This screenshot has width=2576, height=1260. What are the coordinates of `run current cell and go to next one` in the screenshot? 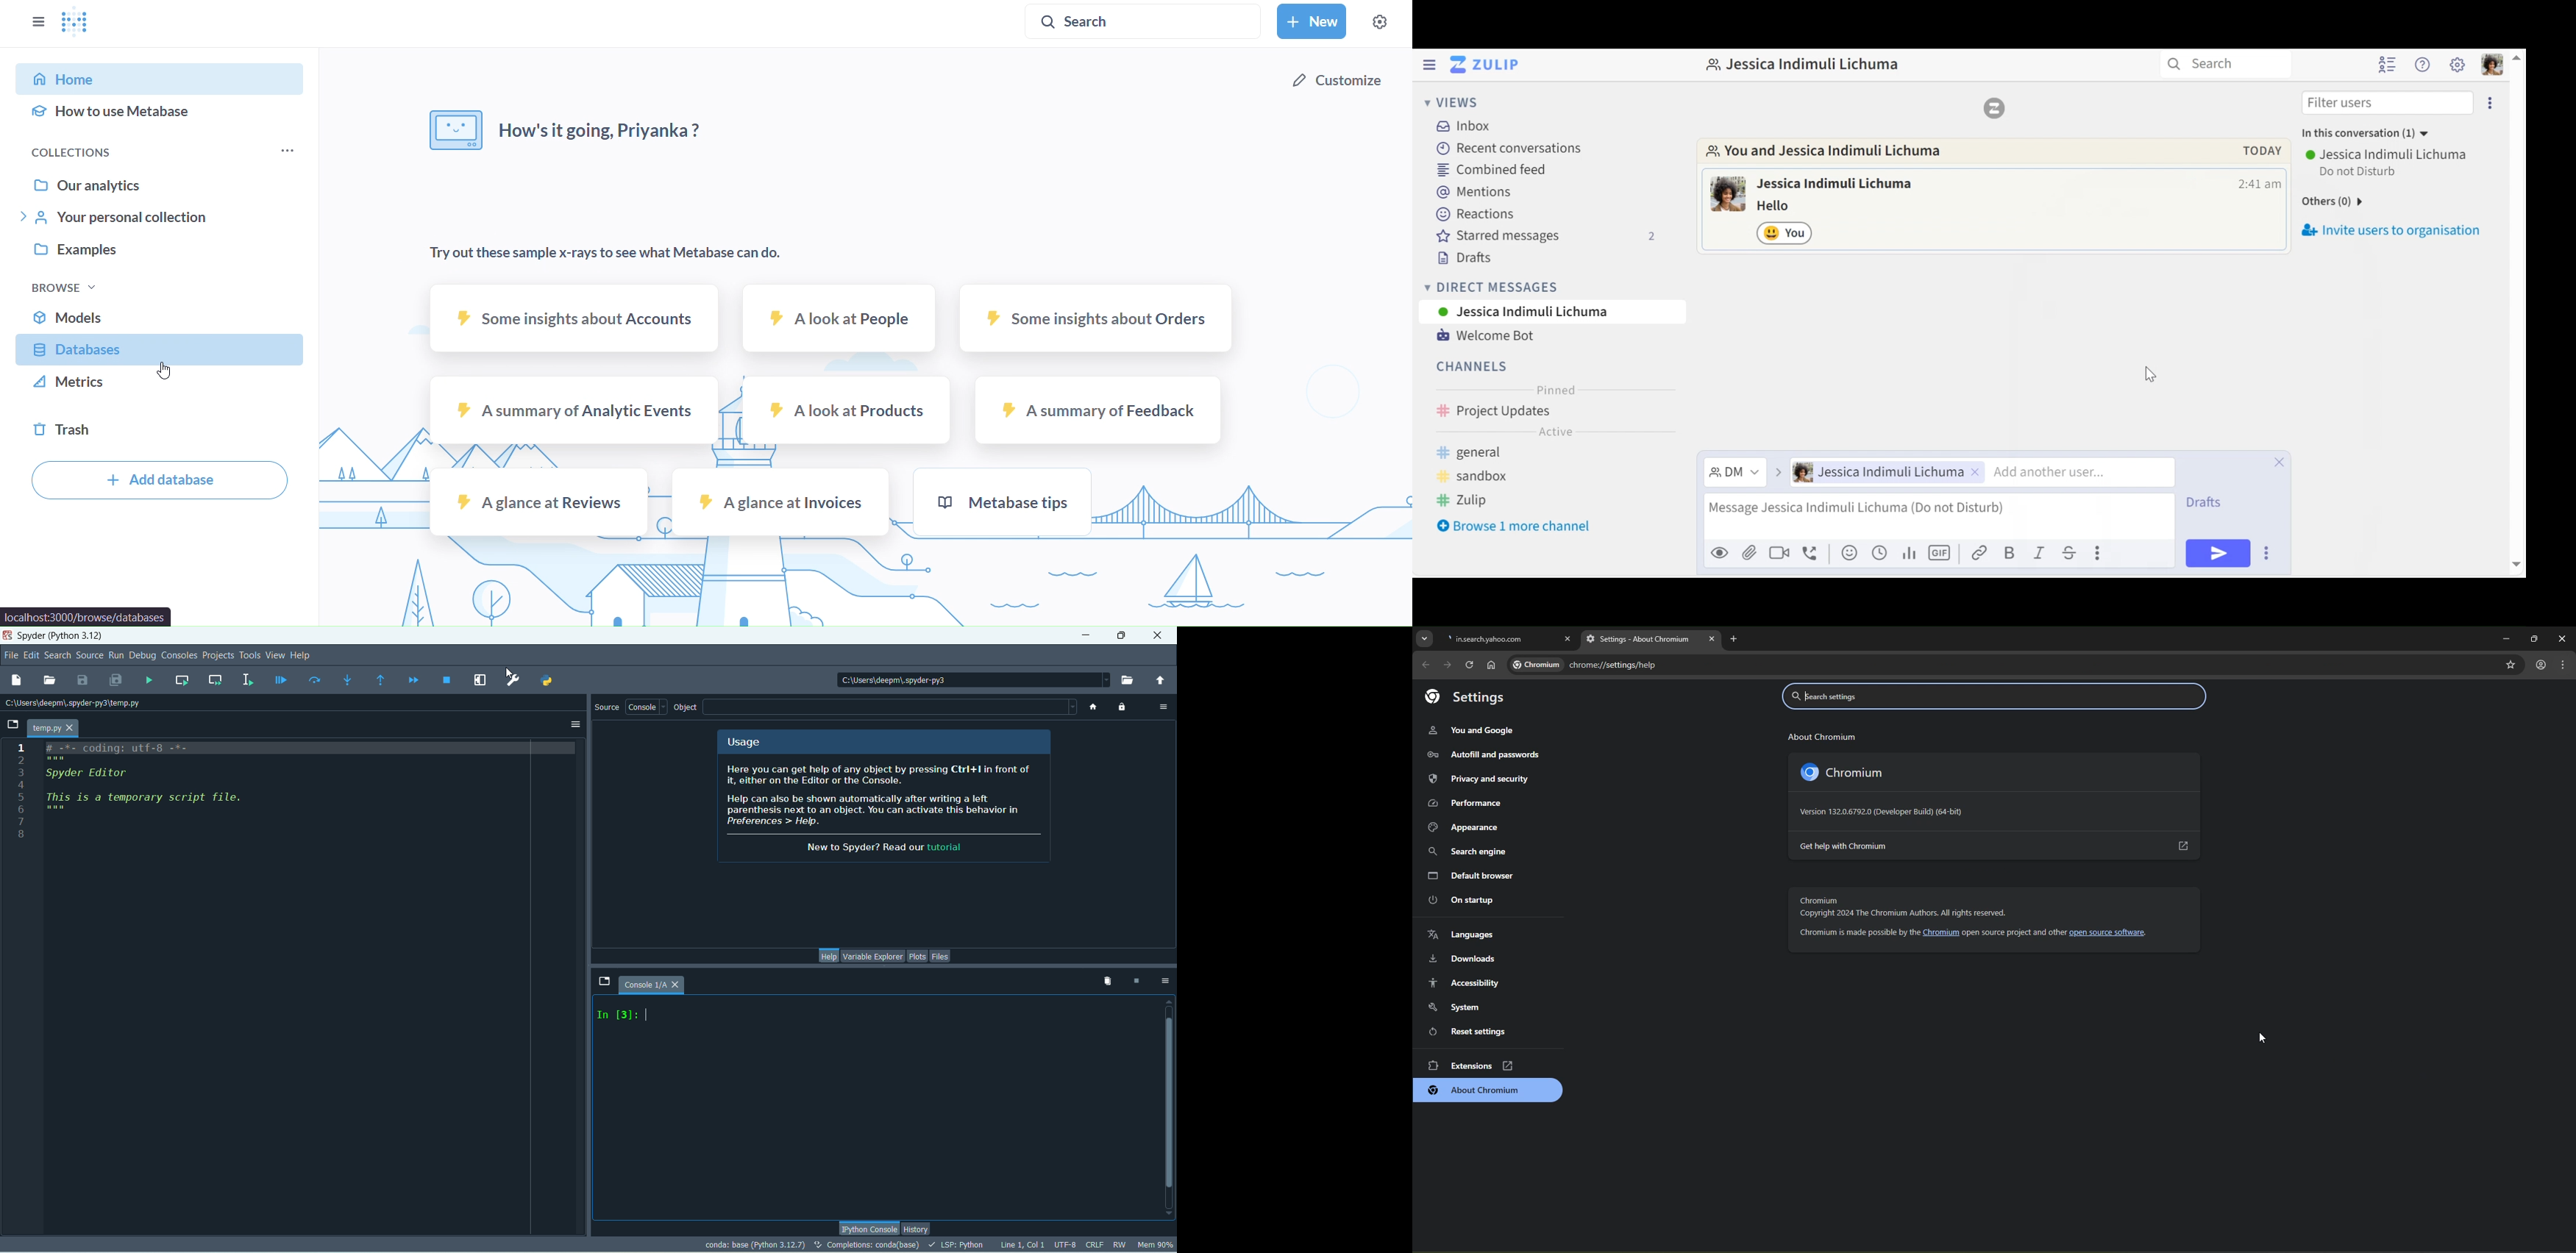 It's located at (216, 680).